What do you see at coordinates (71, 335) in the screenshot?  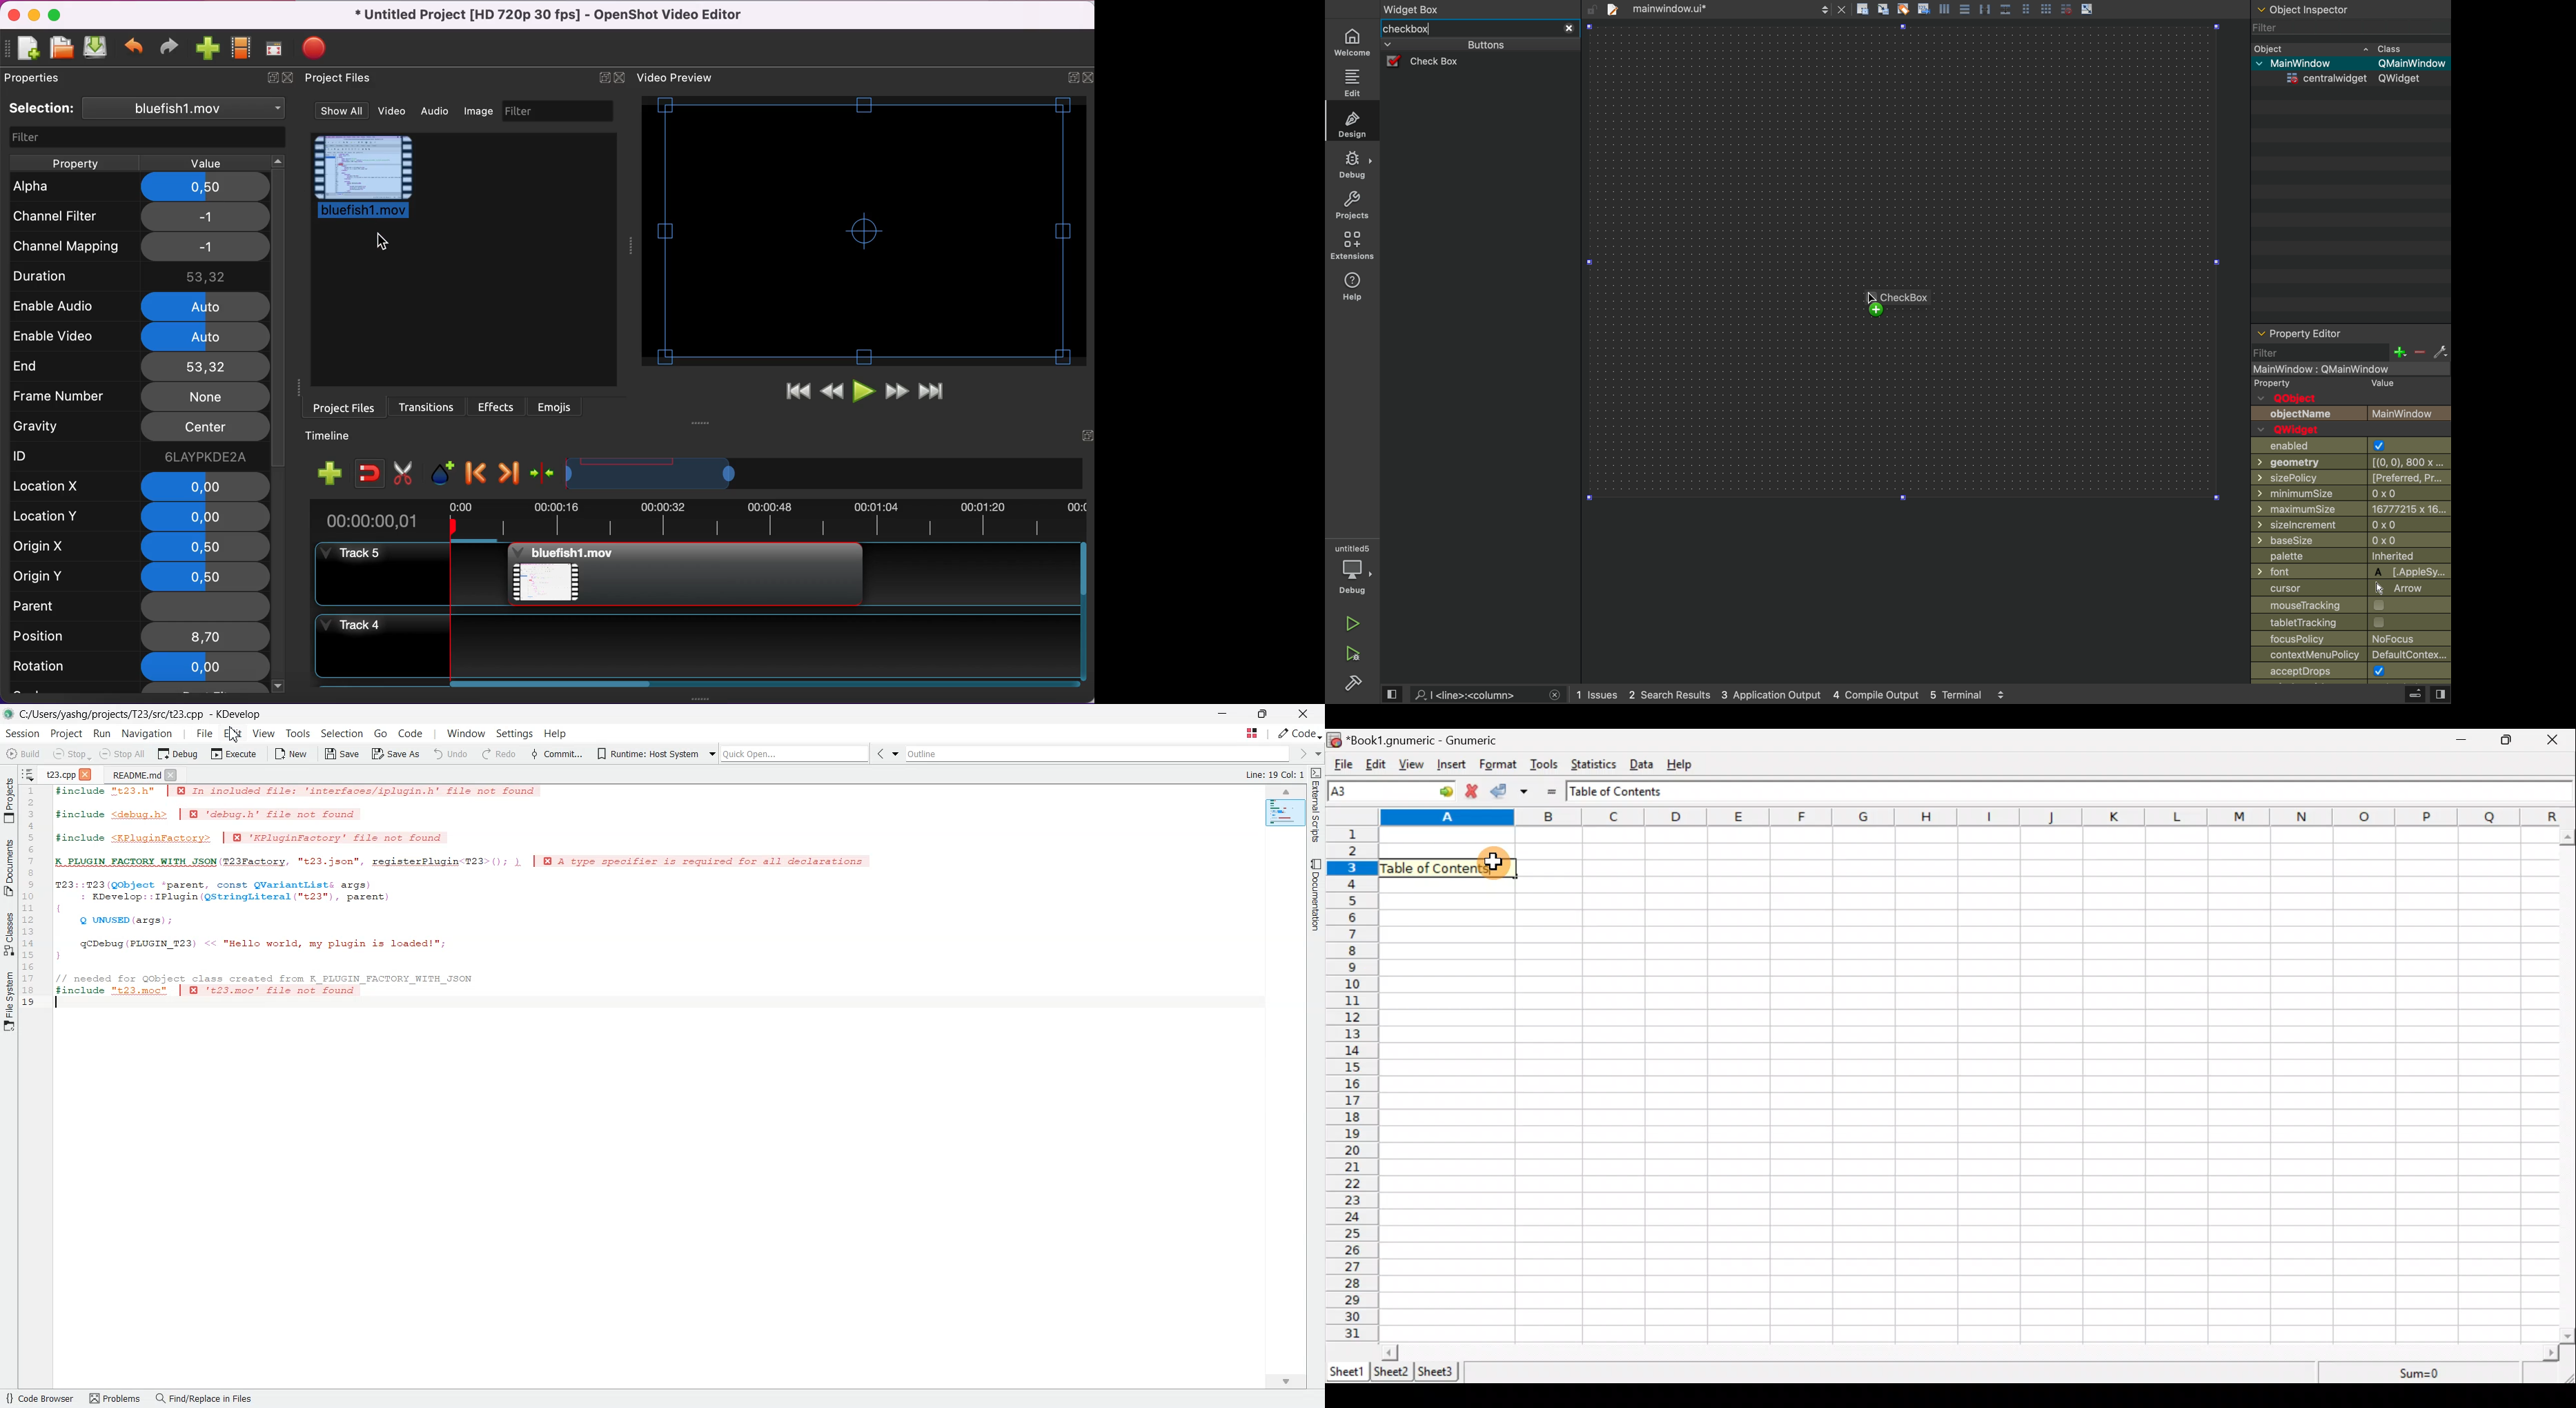 I see `enable video` at bounding box center [71, 335].